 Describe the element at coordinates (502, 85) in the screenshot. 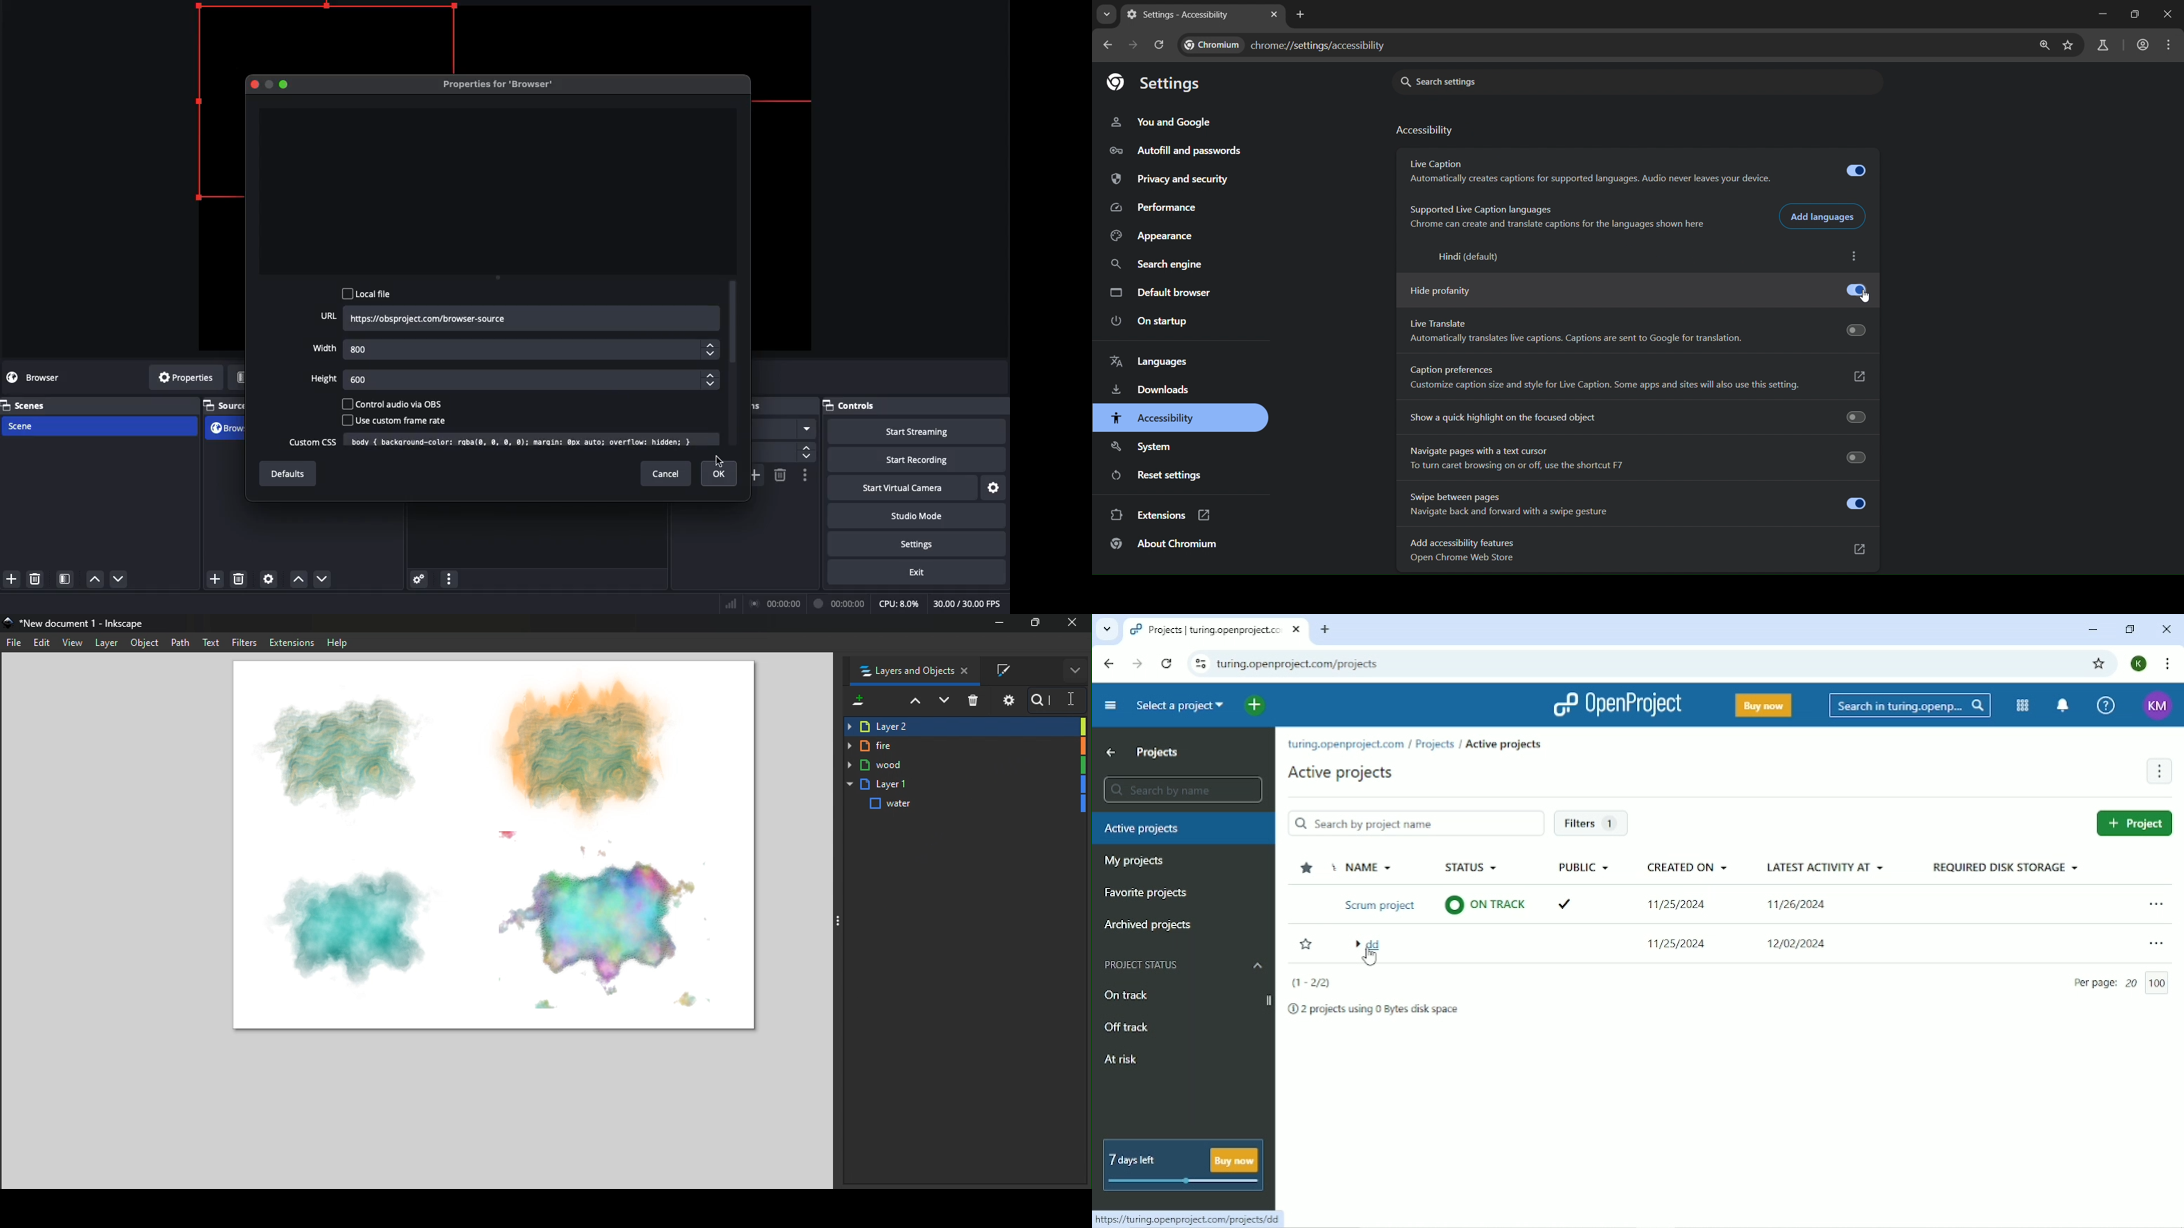

I see `Properties for browser` at that location.